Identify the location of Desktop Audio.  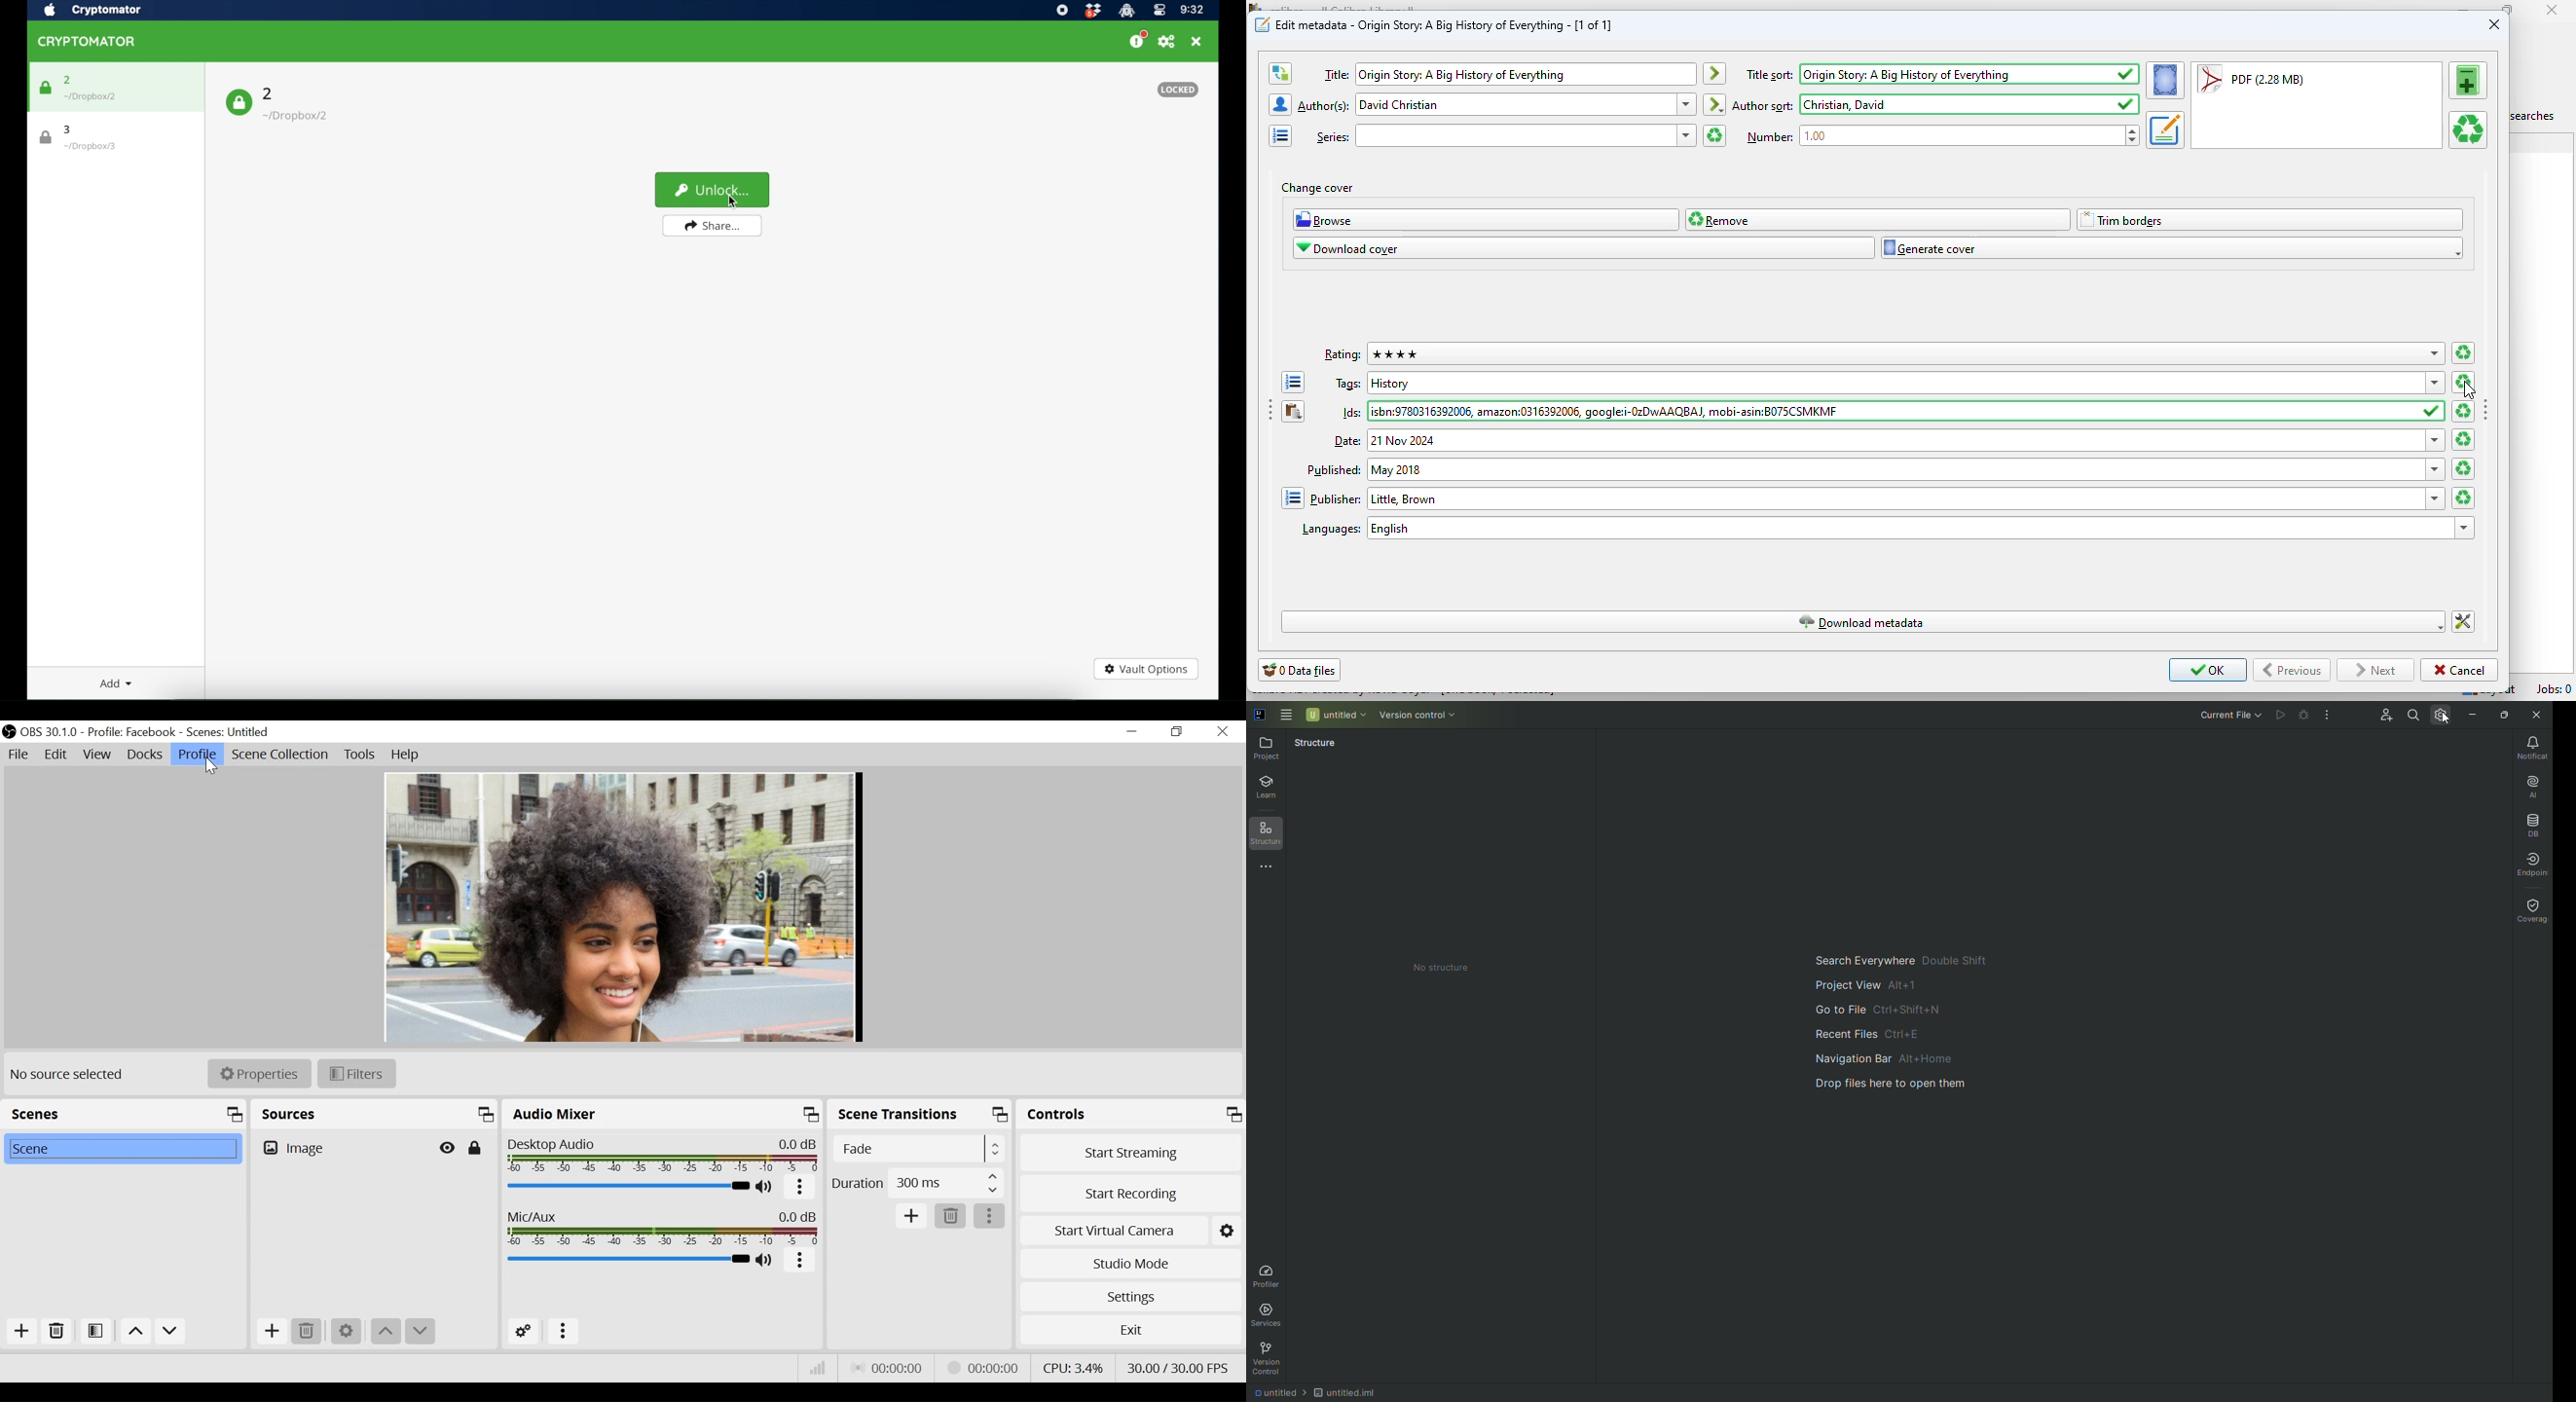
(664, 1157).